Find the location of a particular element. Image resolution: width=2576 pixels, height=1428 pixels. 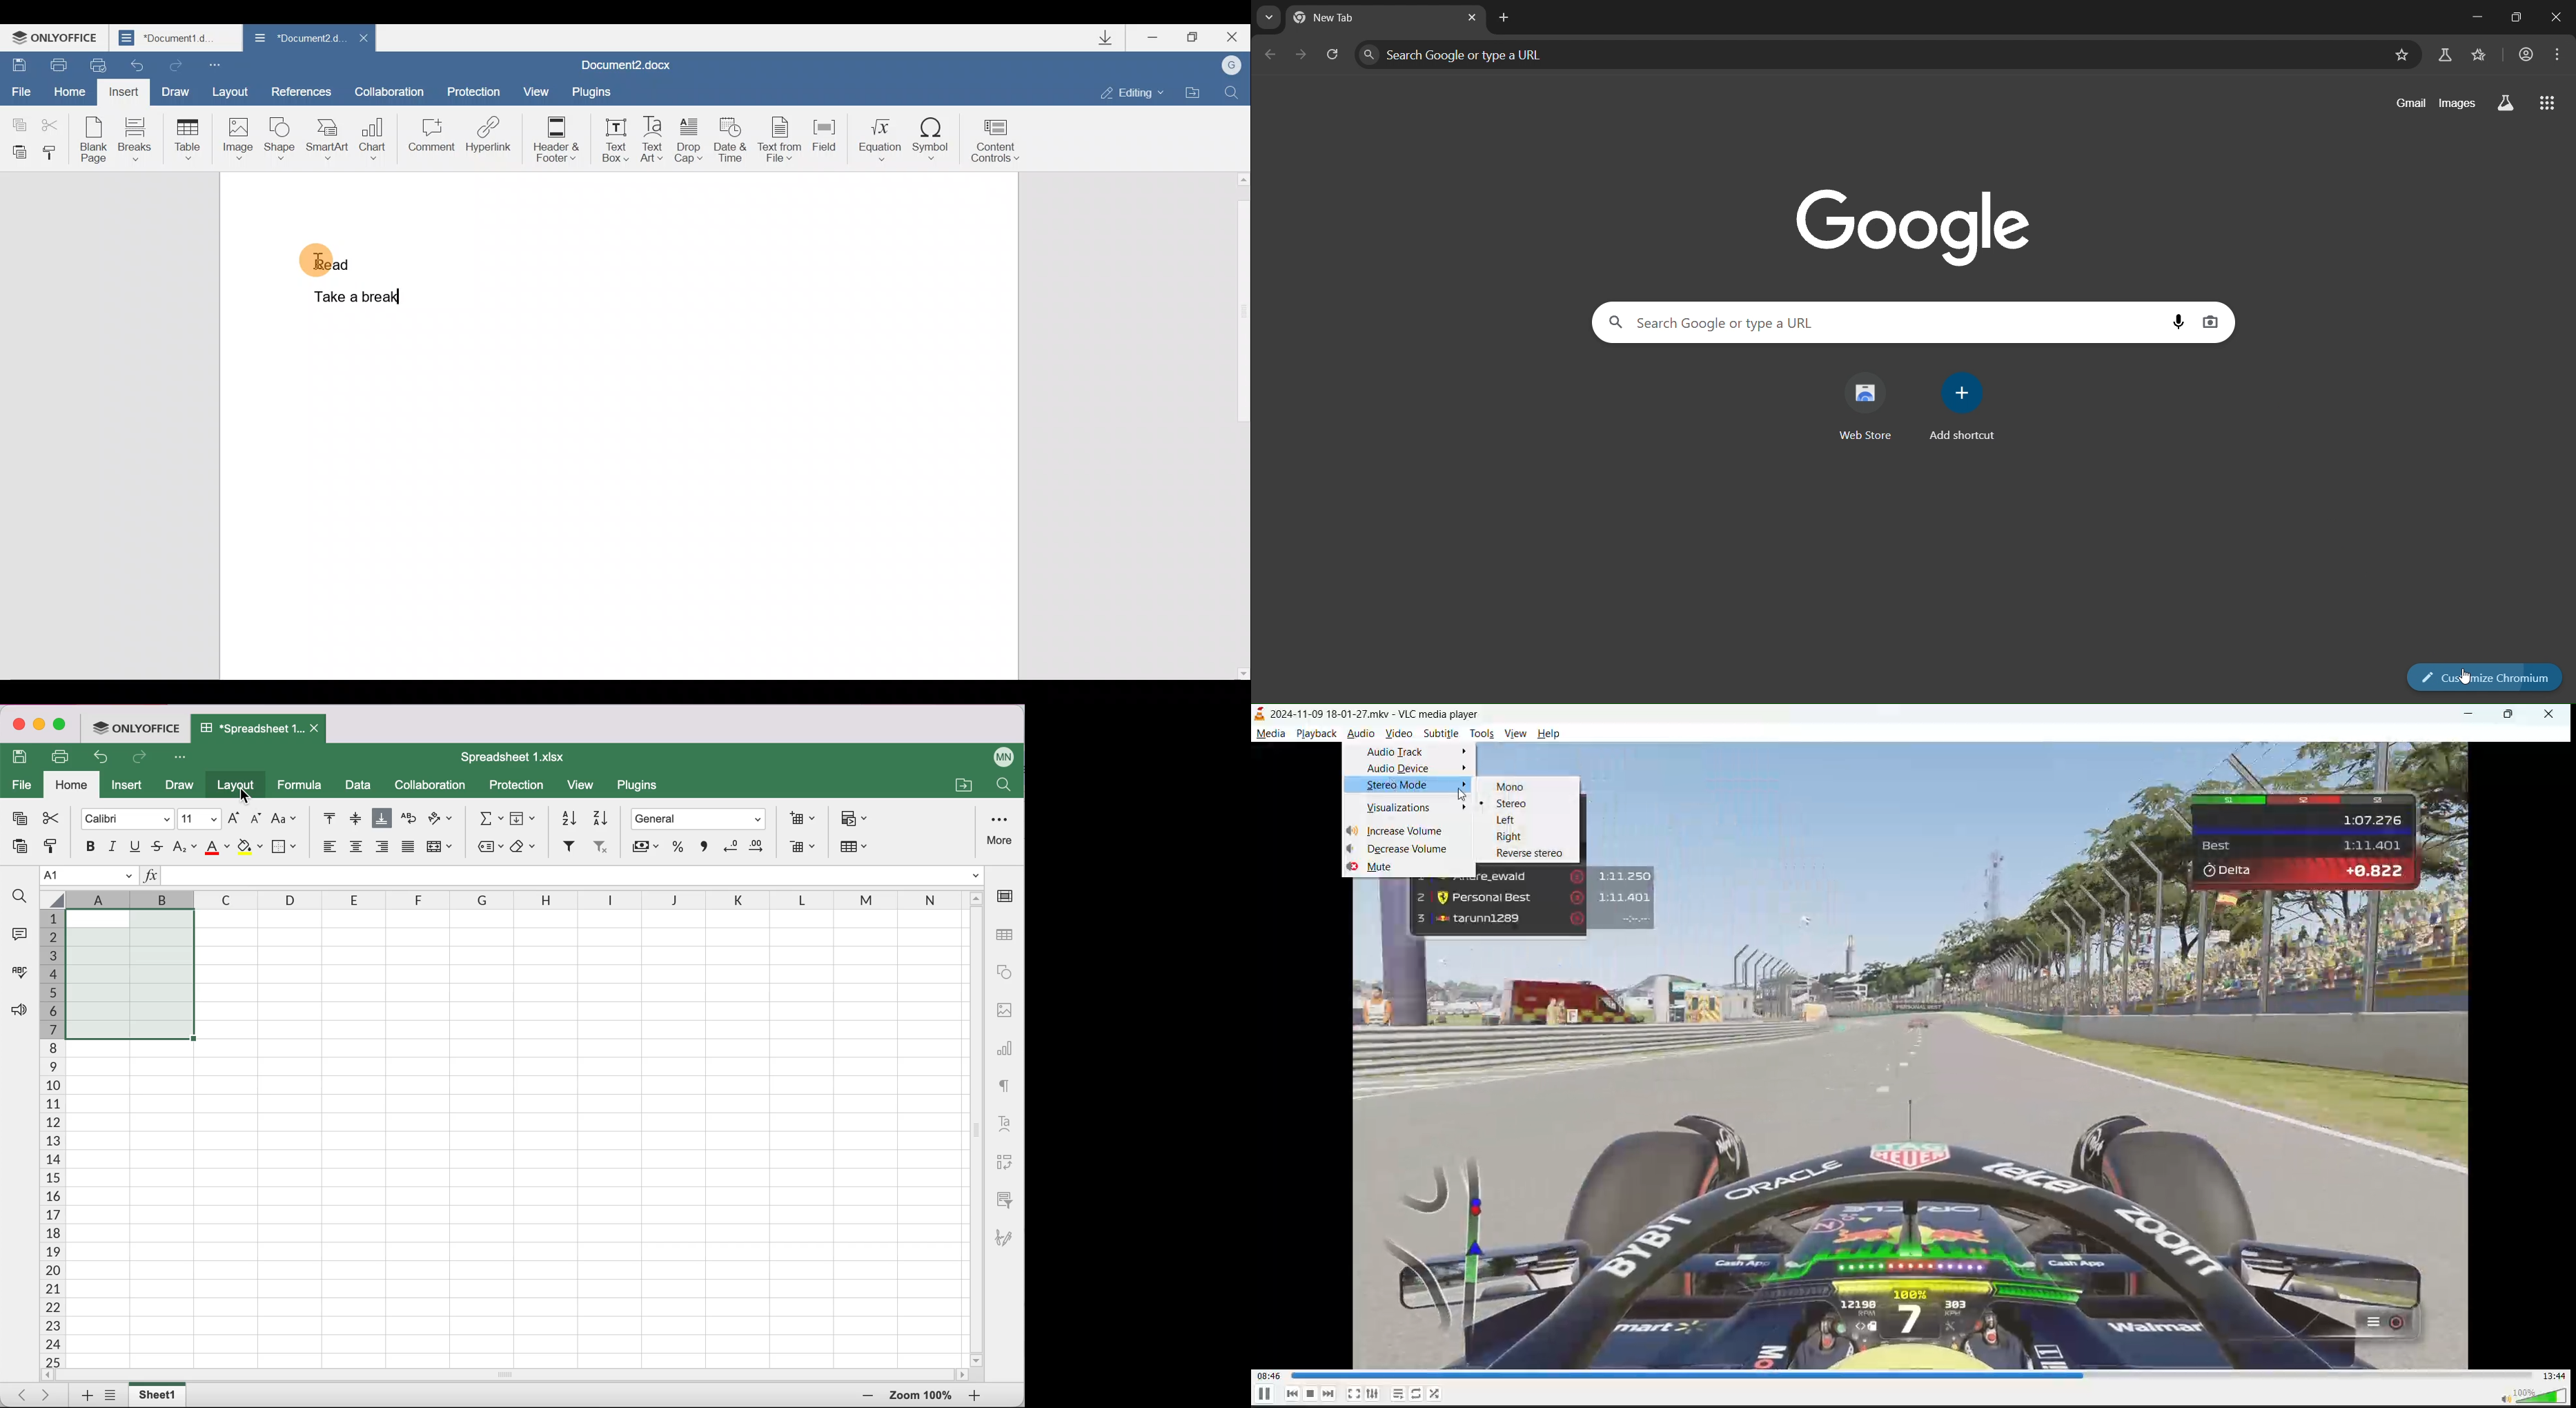

slicer is located at coordinates (1002, 1199).